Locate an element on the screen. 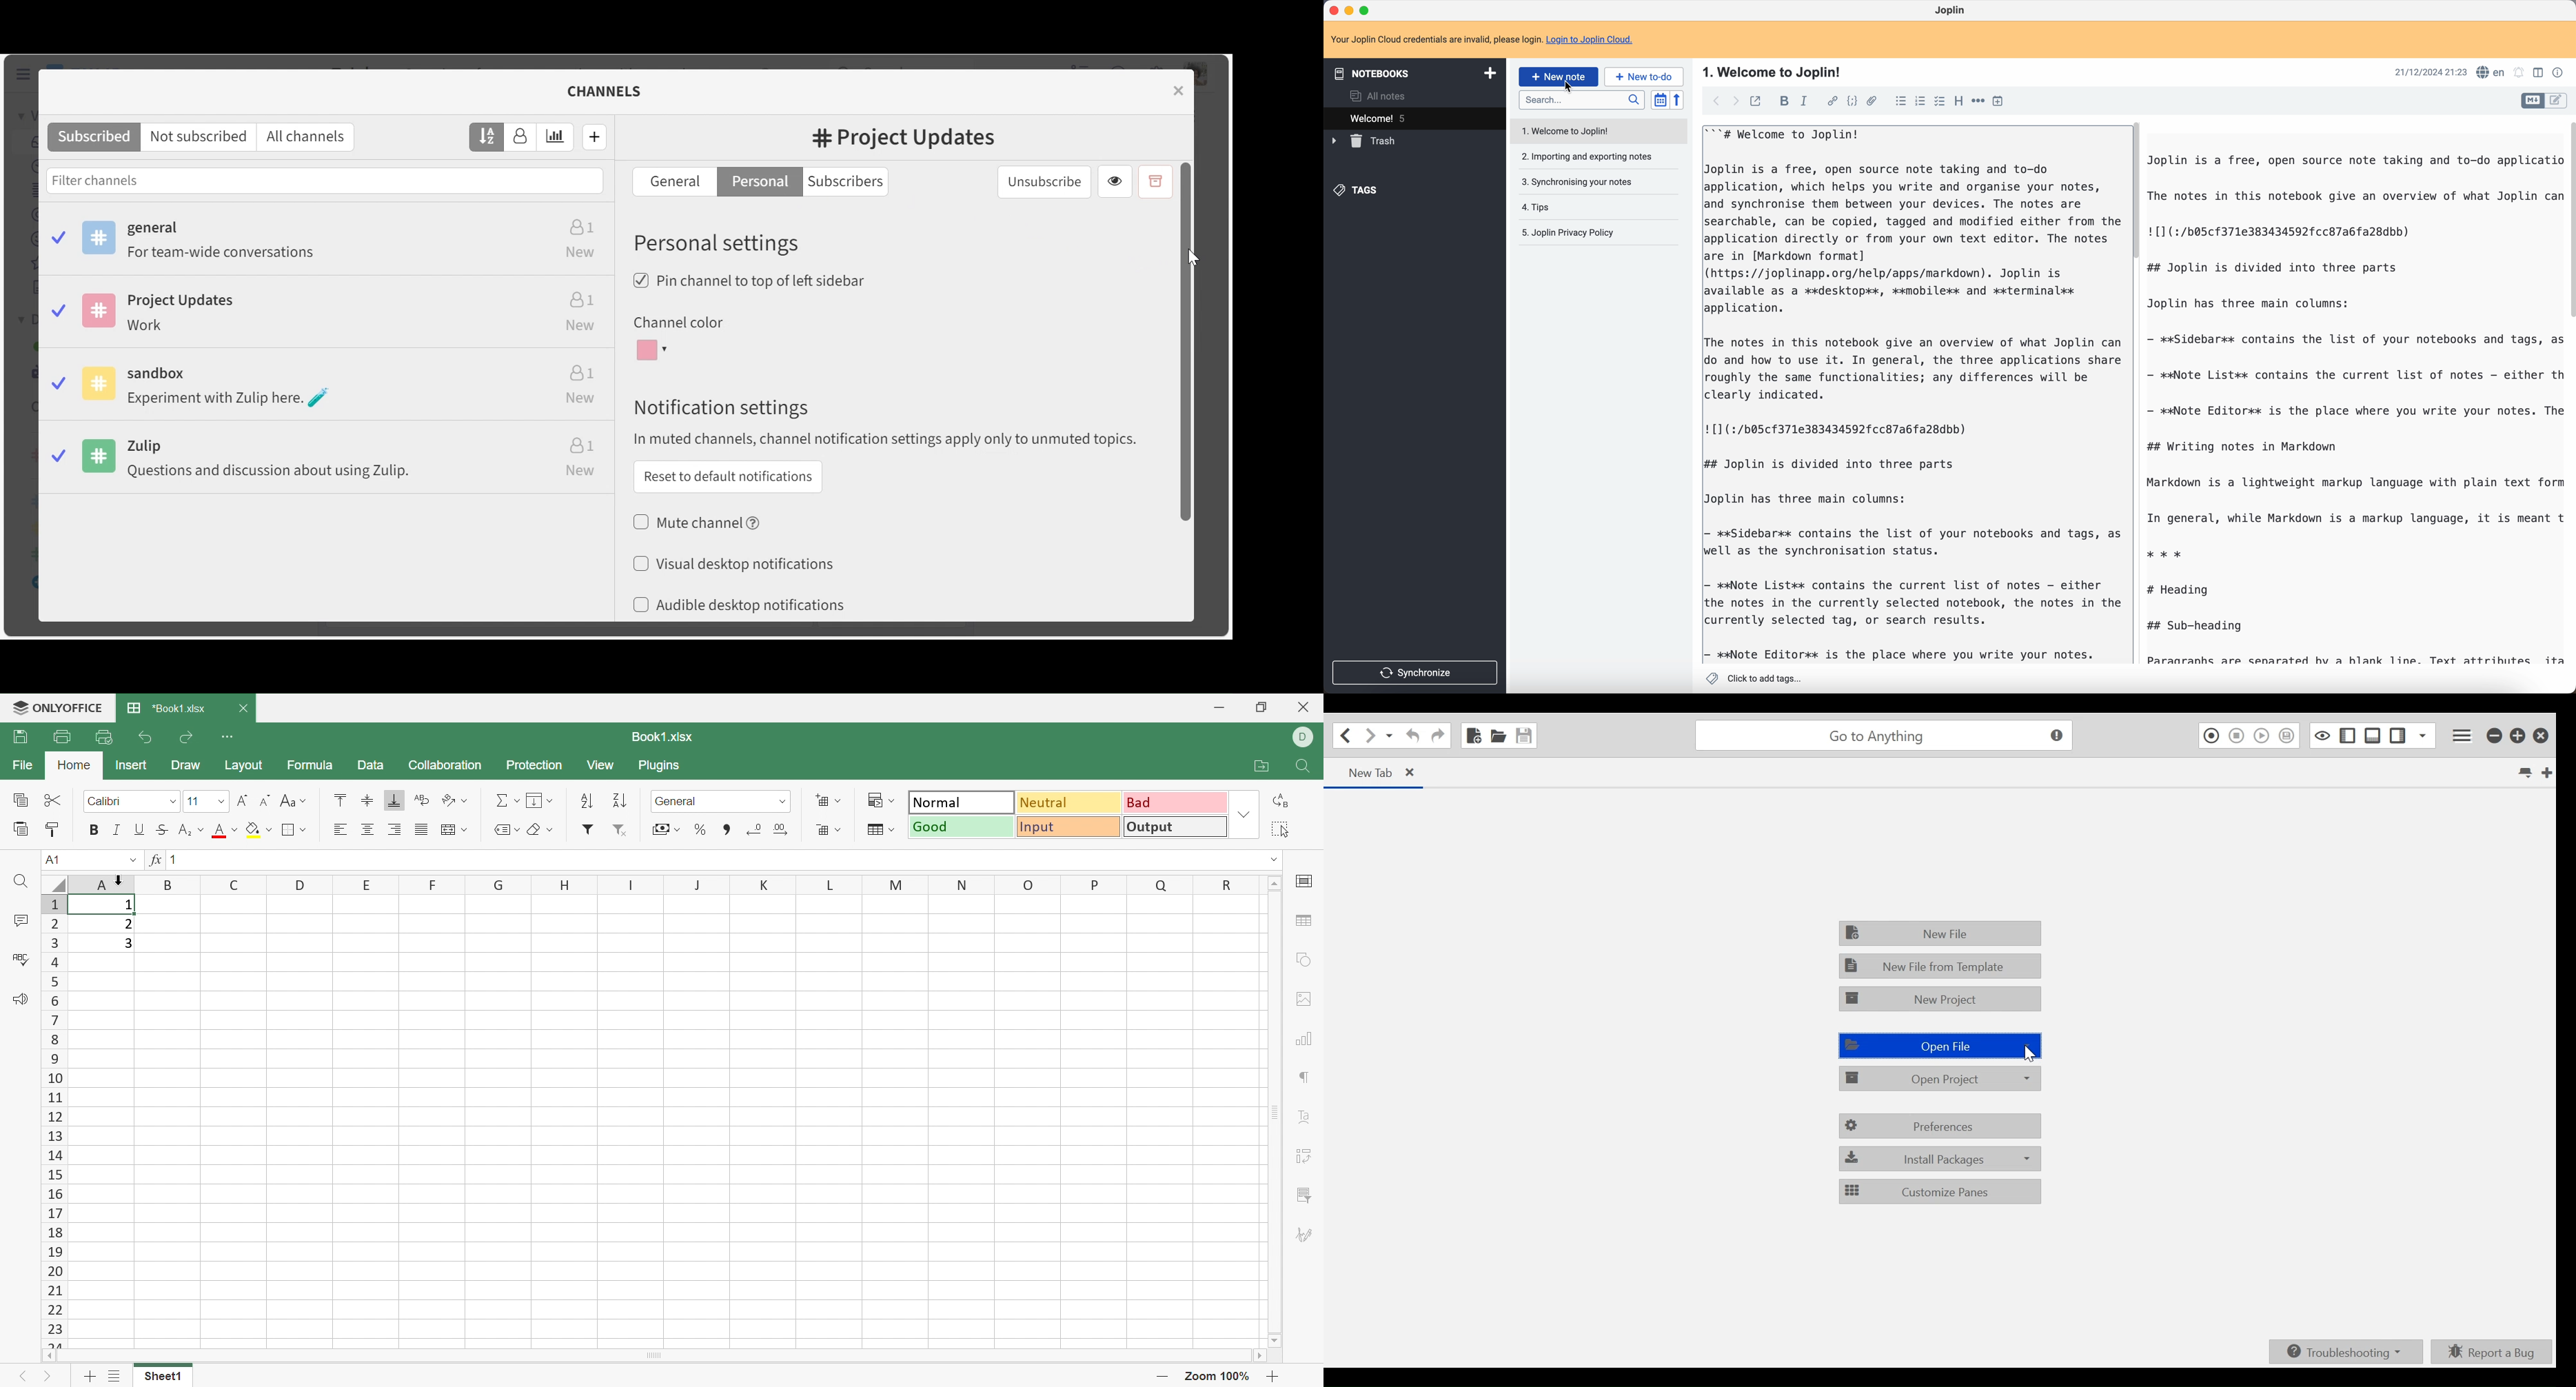 This screenshot has width=2576, height=1400. welcome is located at coordinates (1416, 118).